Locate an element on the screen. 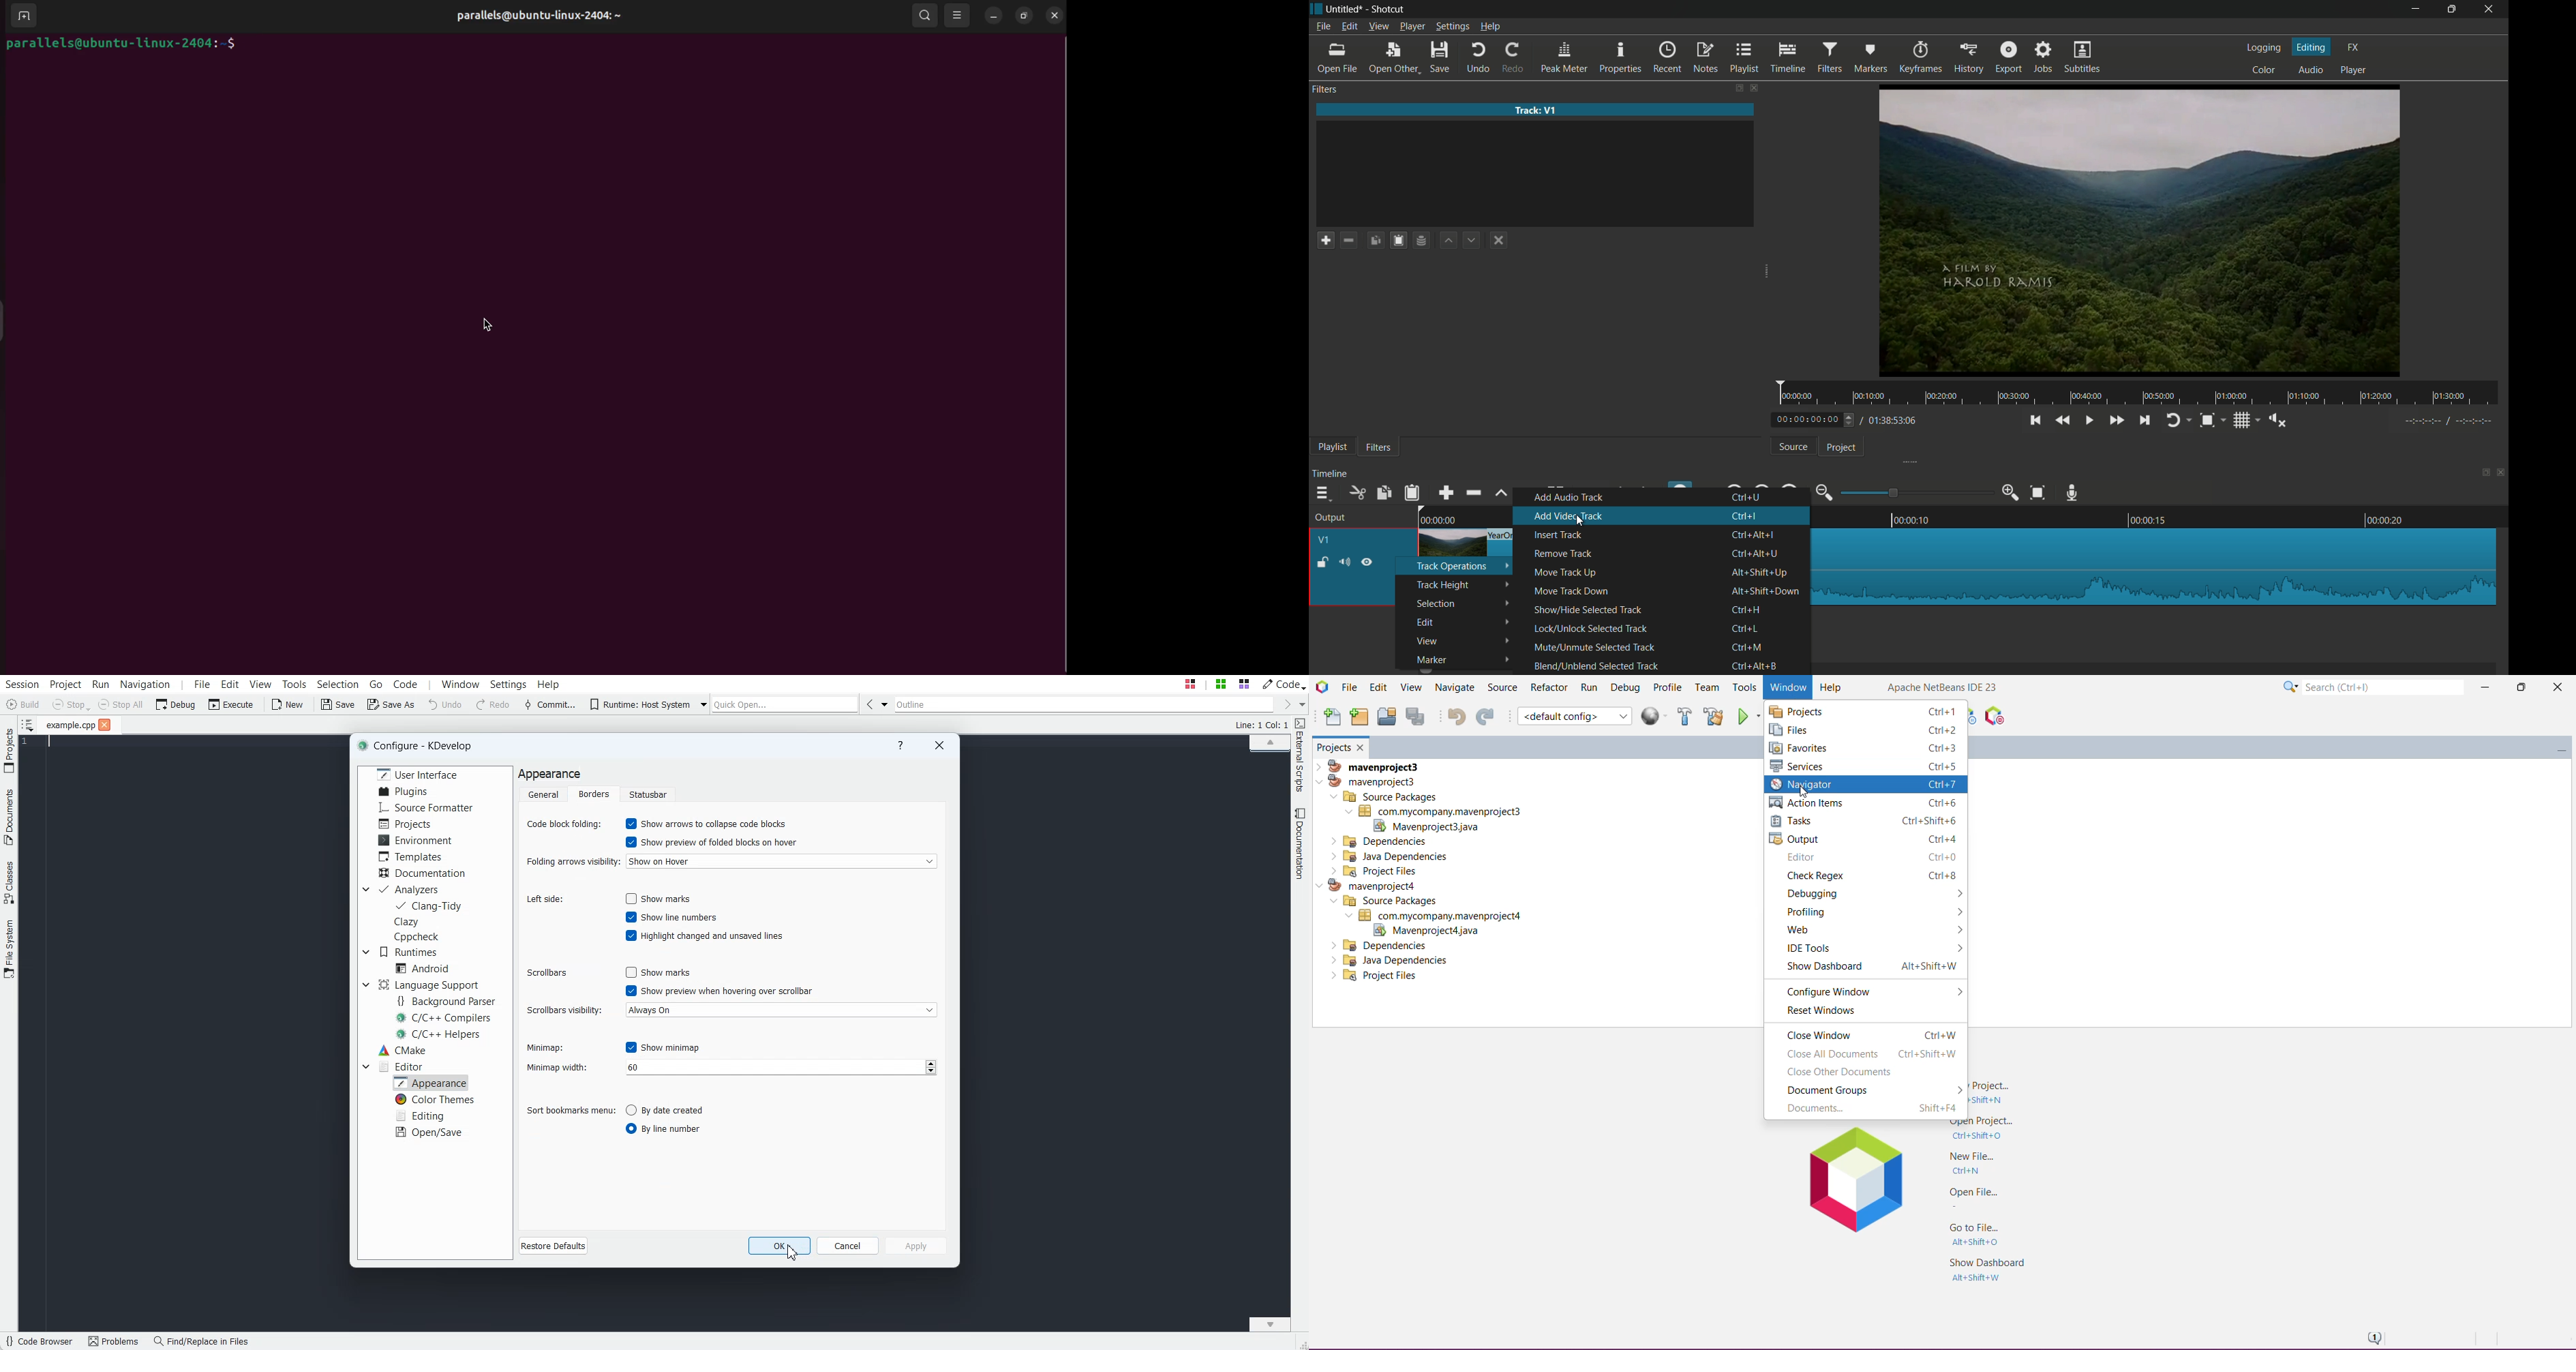  Restore Down is located at coordinates (2520, 687).